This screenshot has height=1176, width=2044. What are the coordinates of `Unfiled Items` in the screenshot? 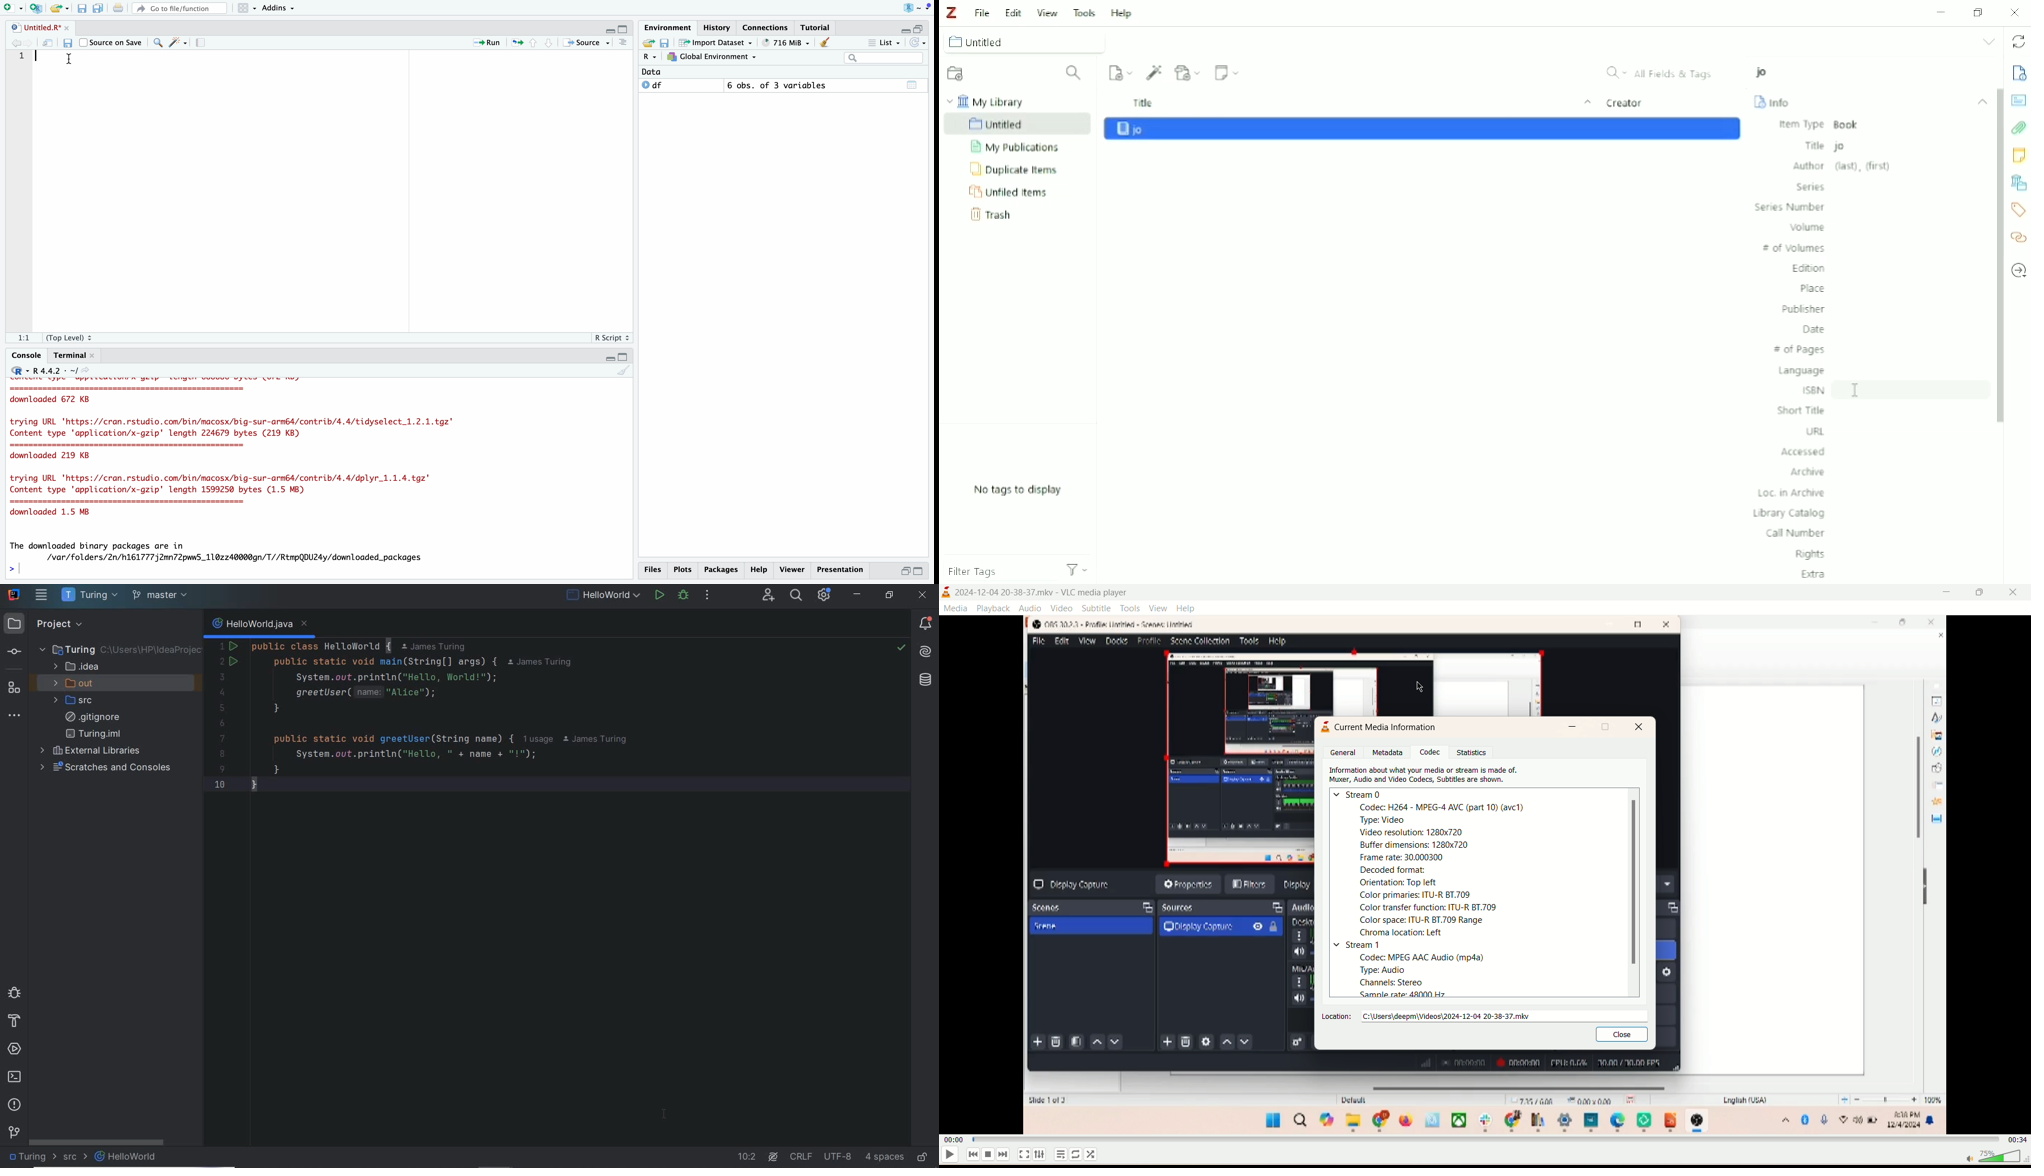 It's located at (1013, 193).